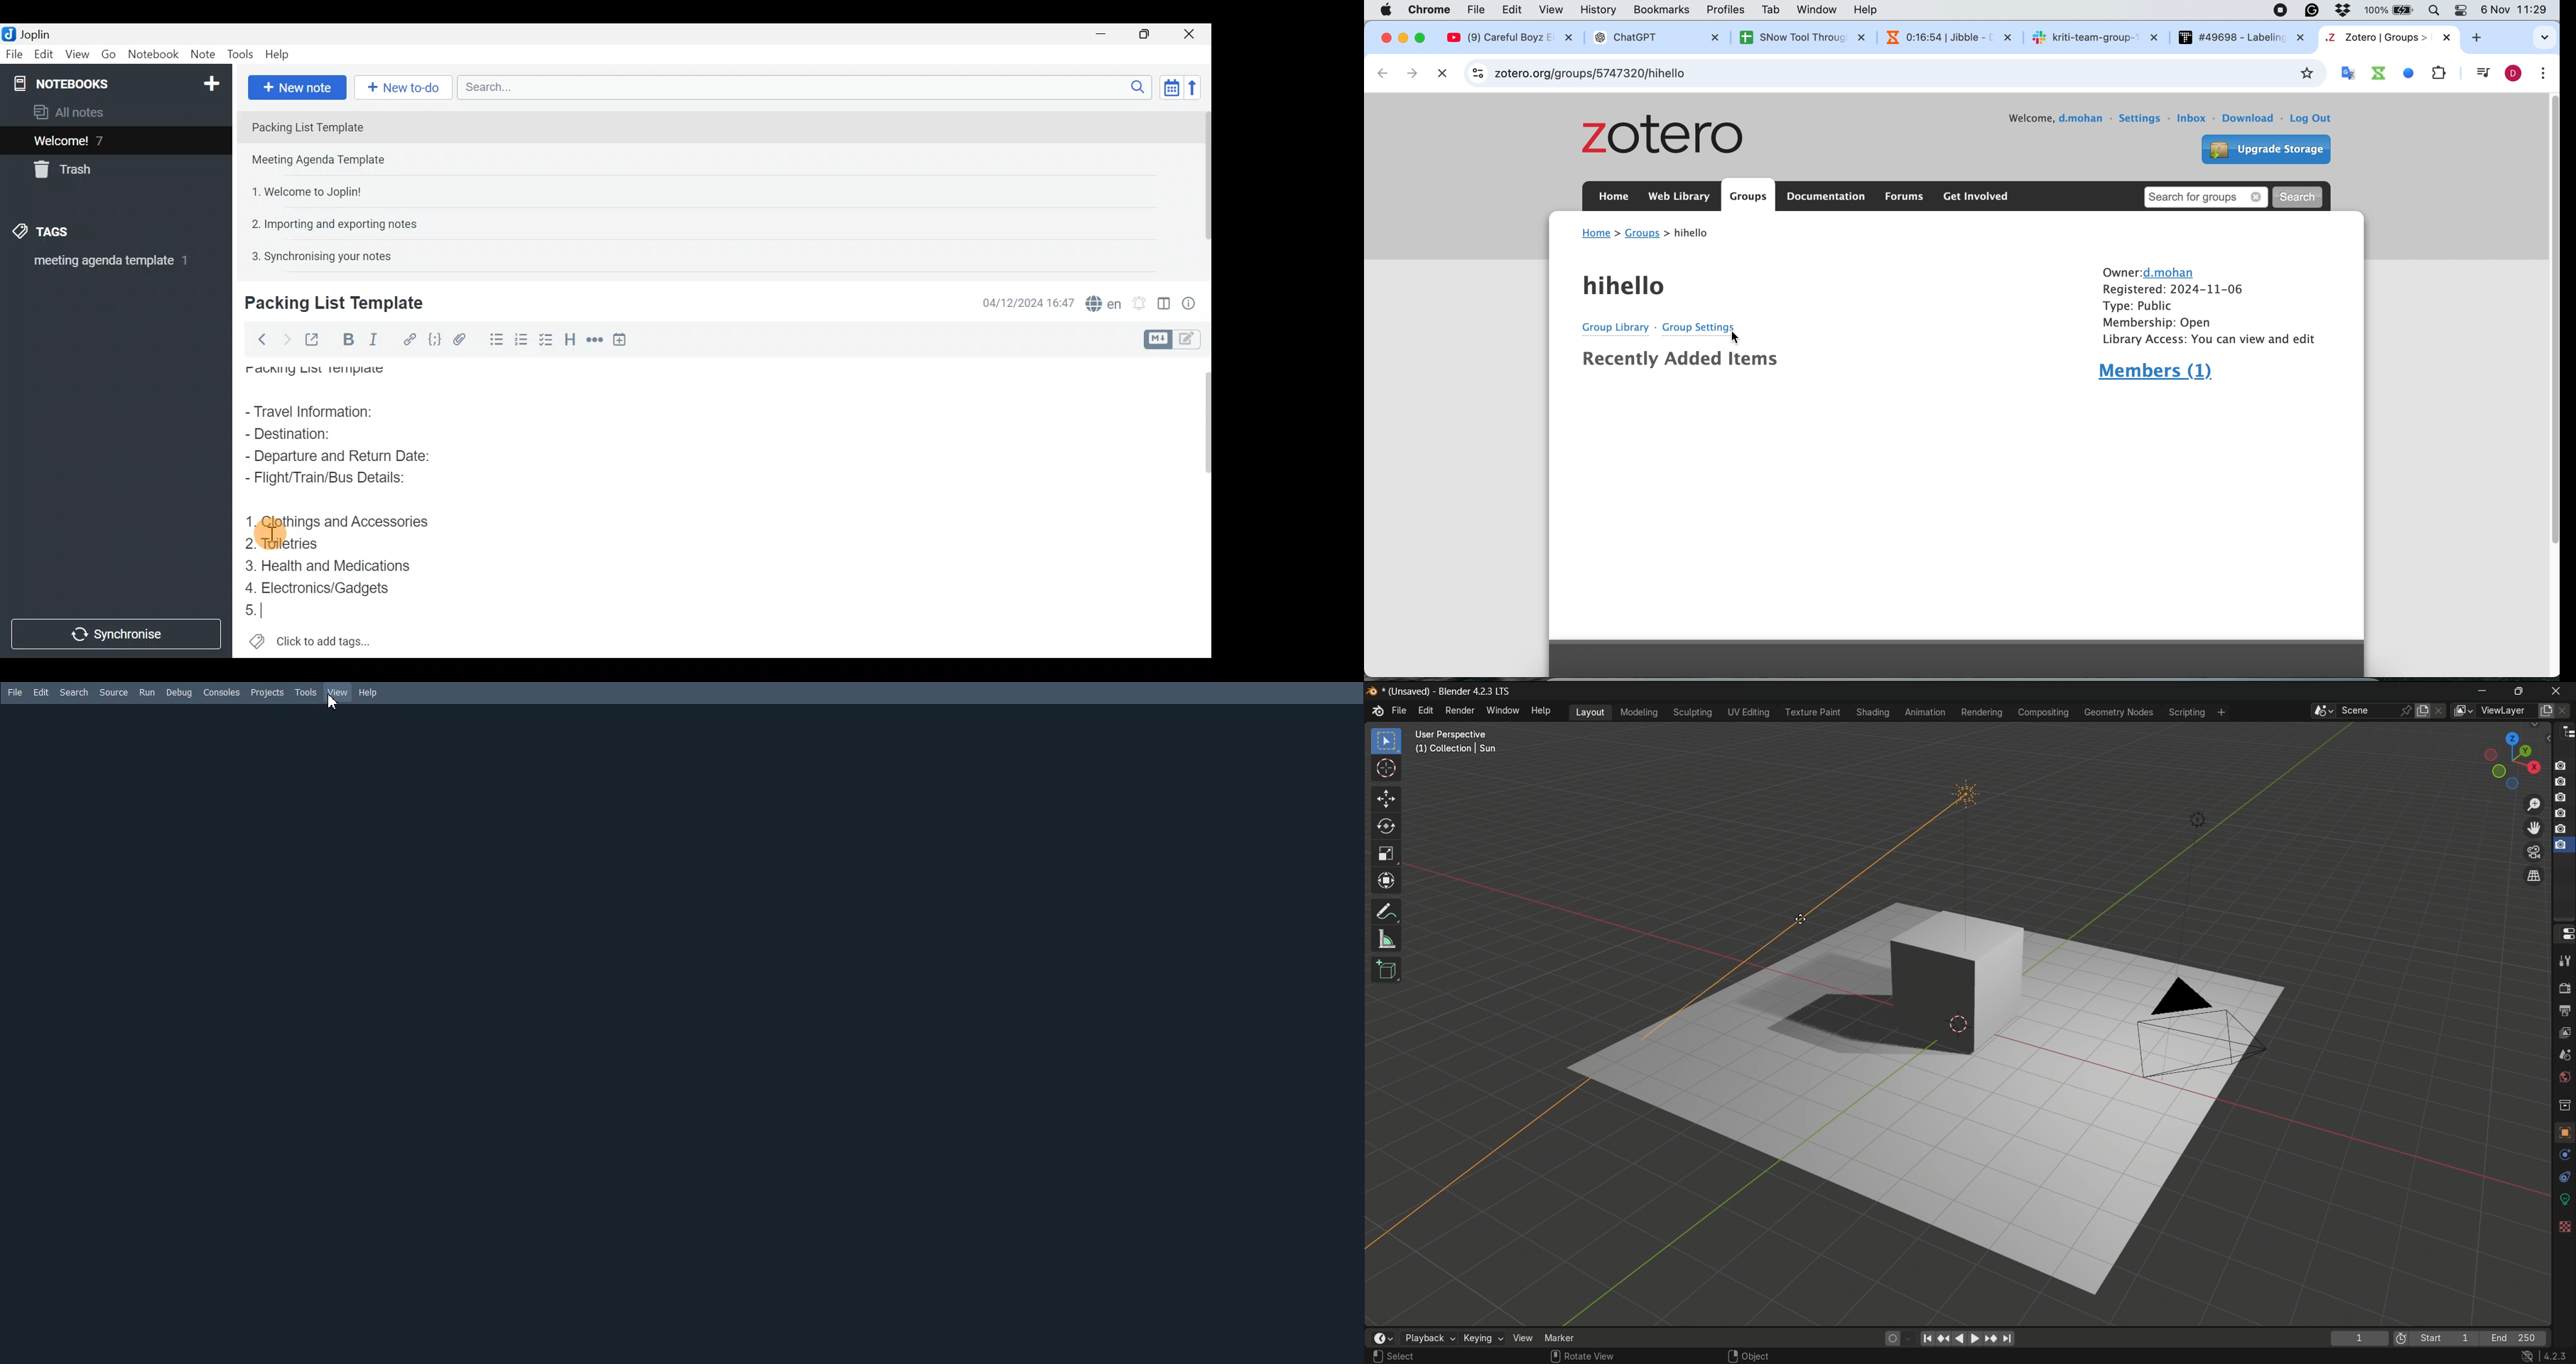  Describe the element at coordinates (407, 338) in the screenshot. I see `Hyperlink` at that location.